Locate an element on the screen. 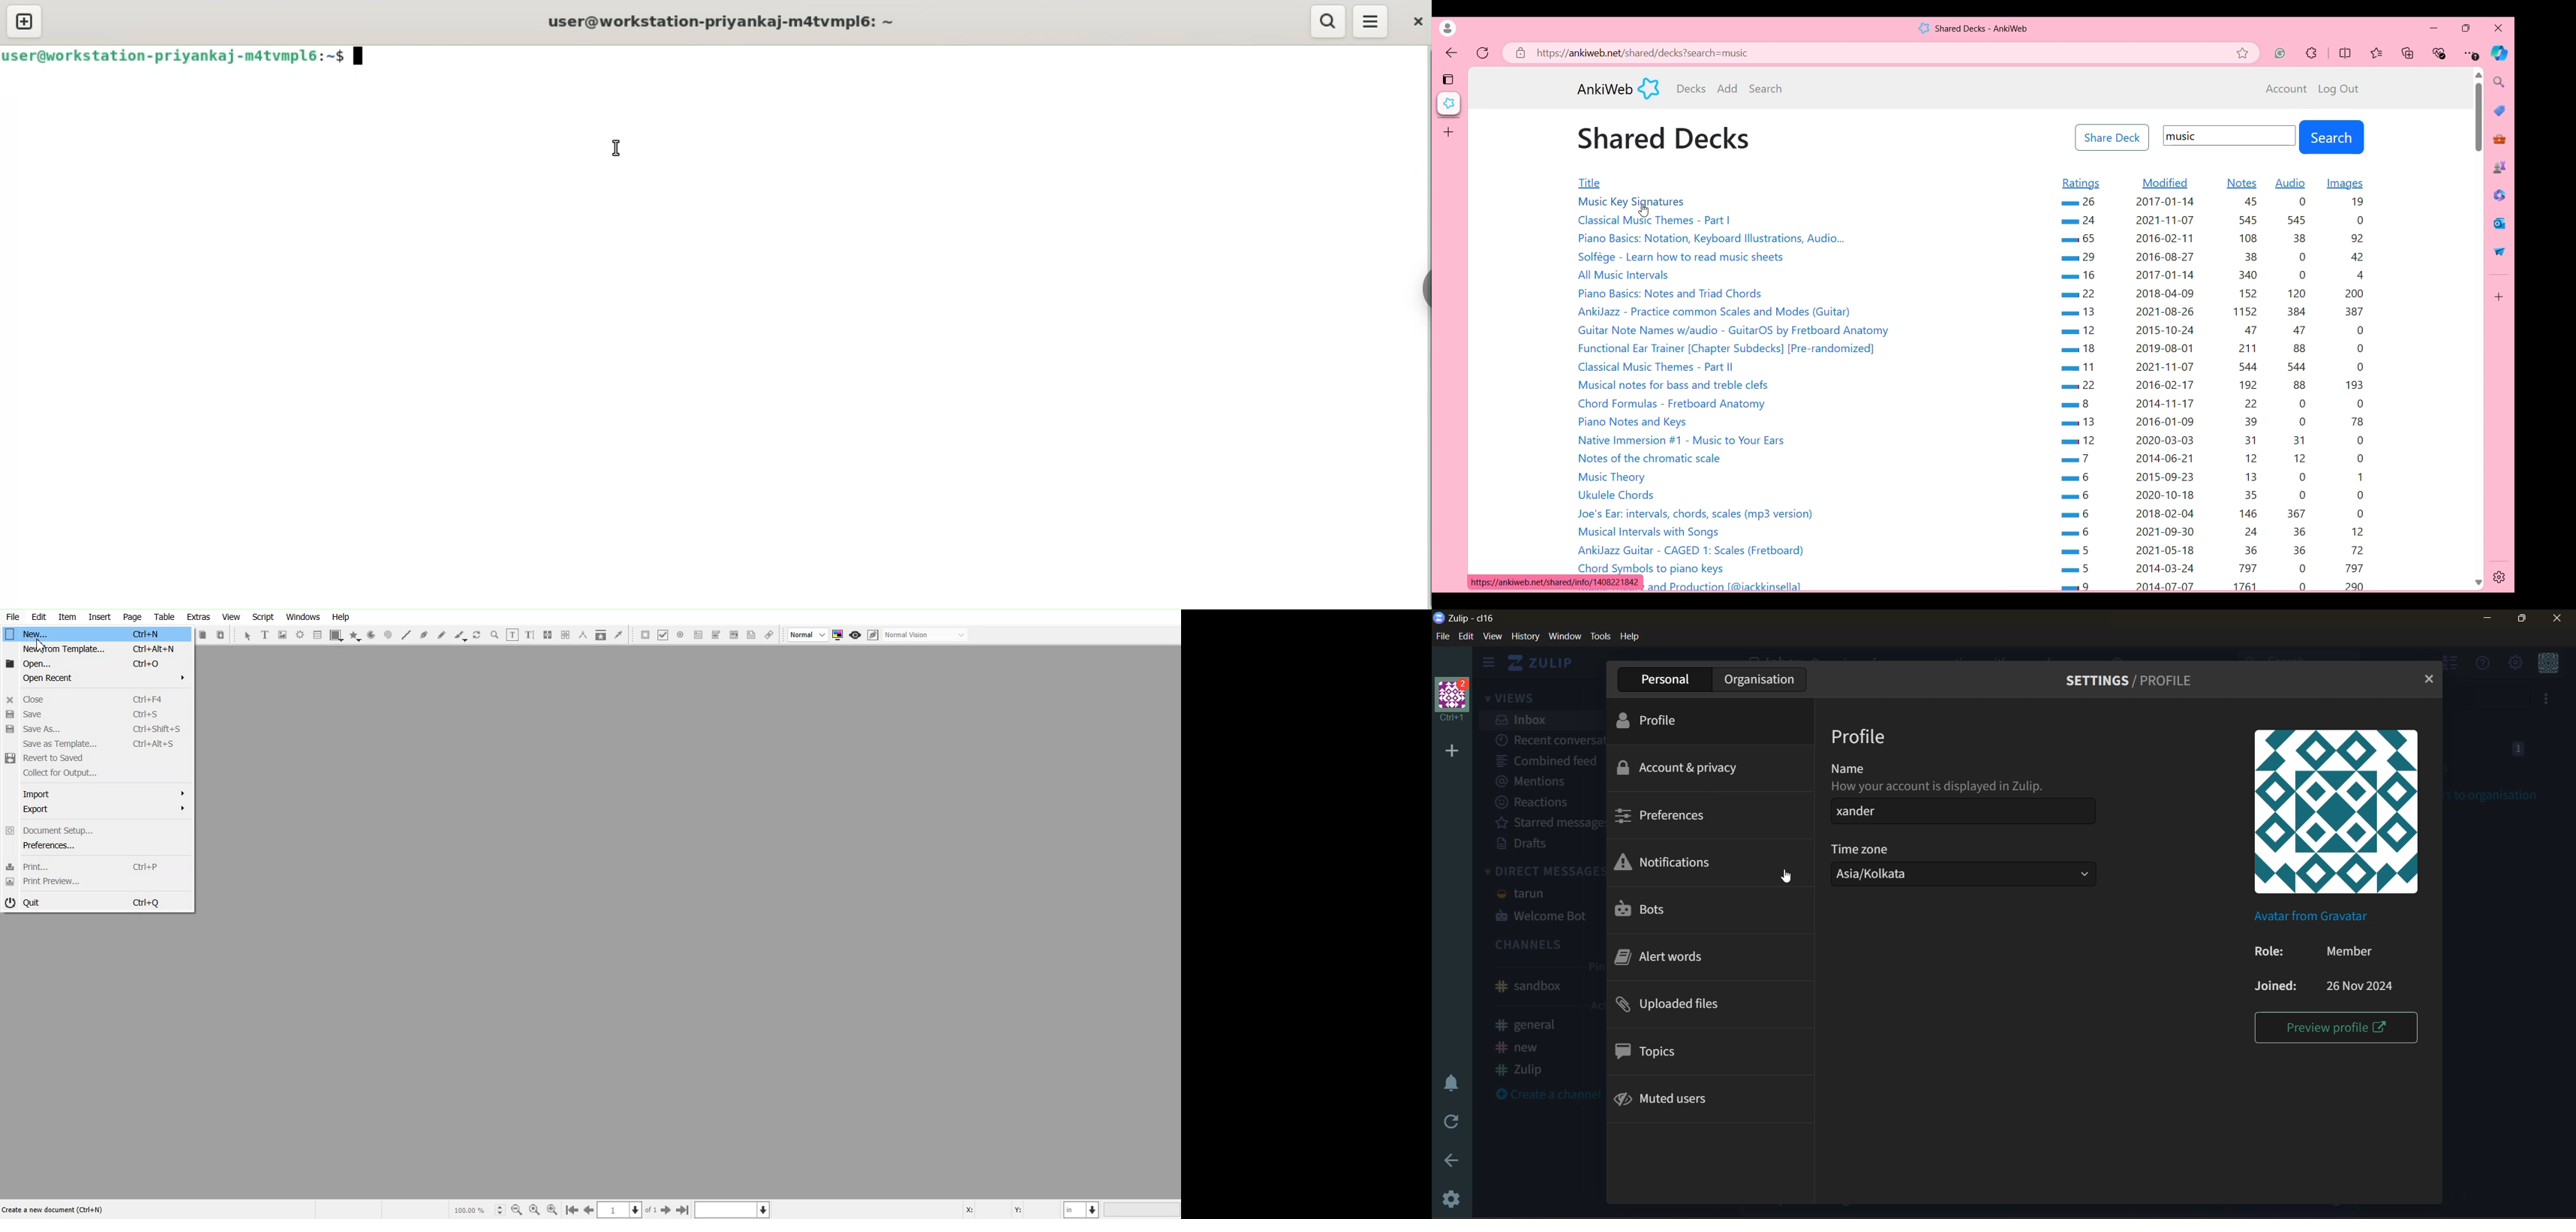 This screenshot has width=2576, height=1232. main menu is located at coordinates (2518, 663).